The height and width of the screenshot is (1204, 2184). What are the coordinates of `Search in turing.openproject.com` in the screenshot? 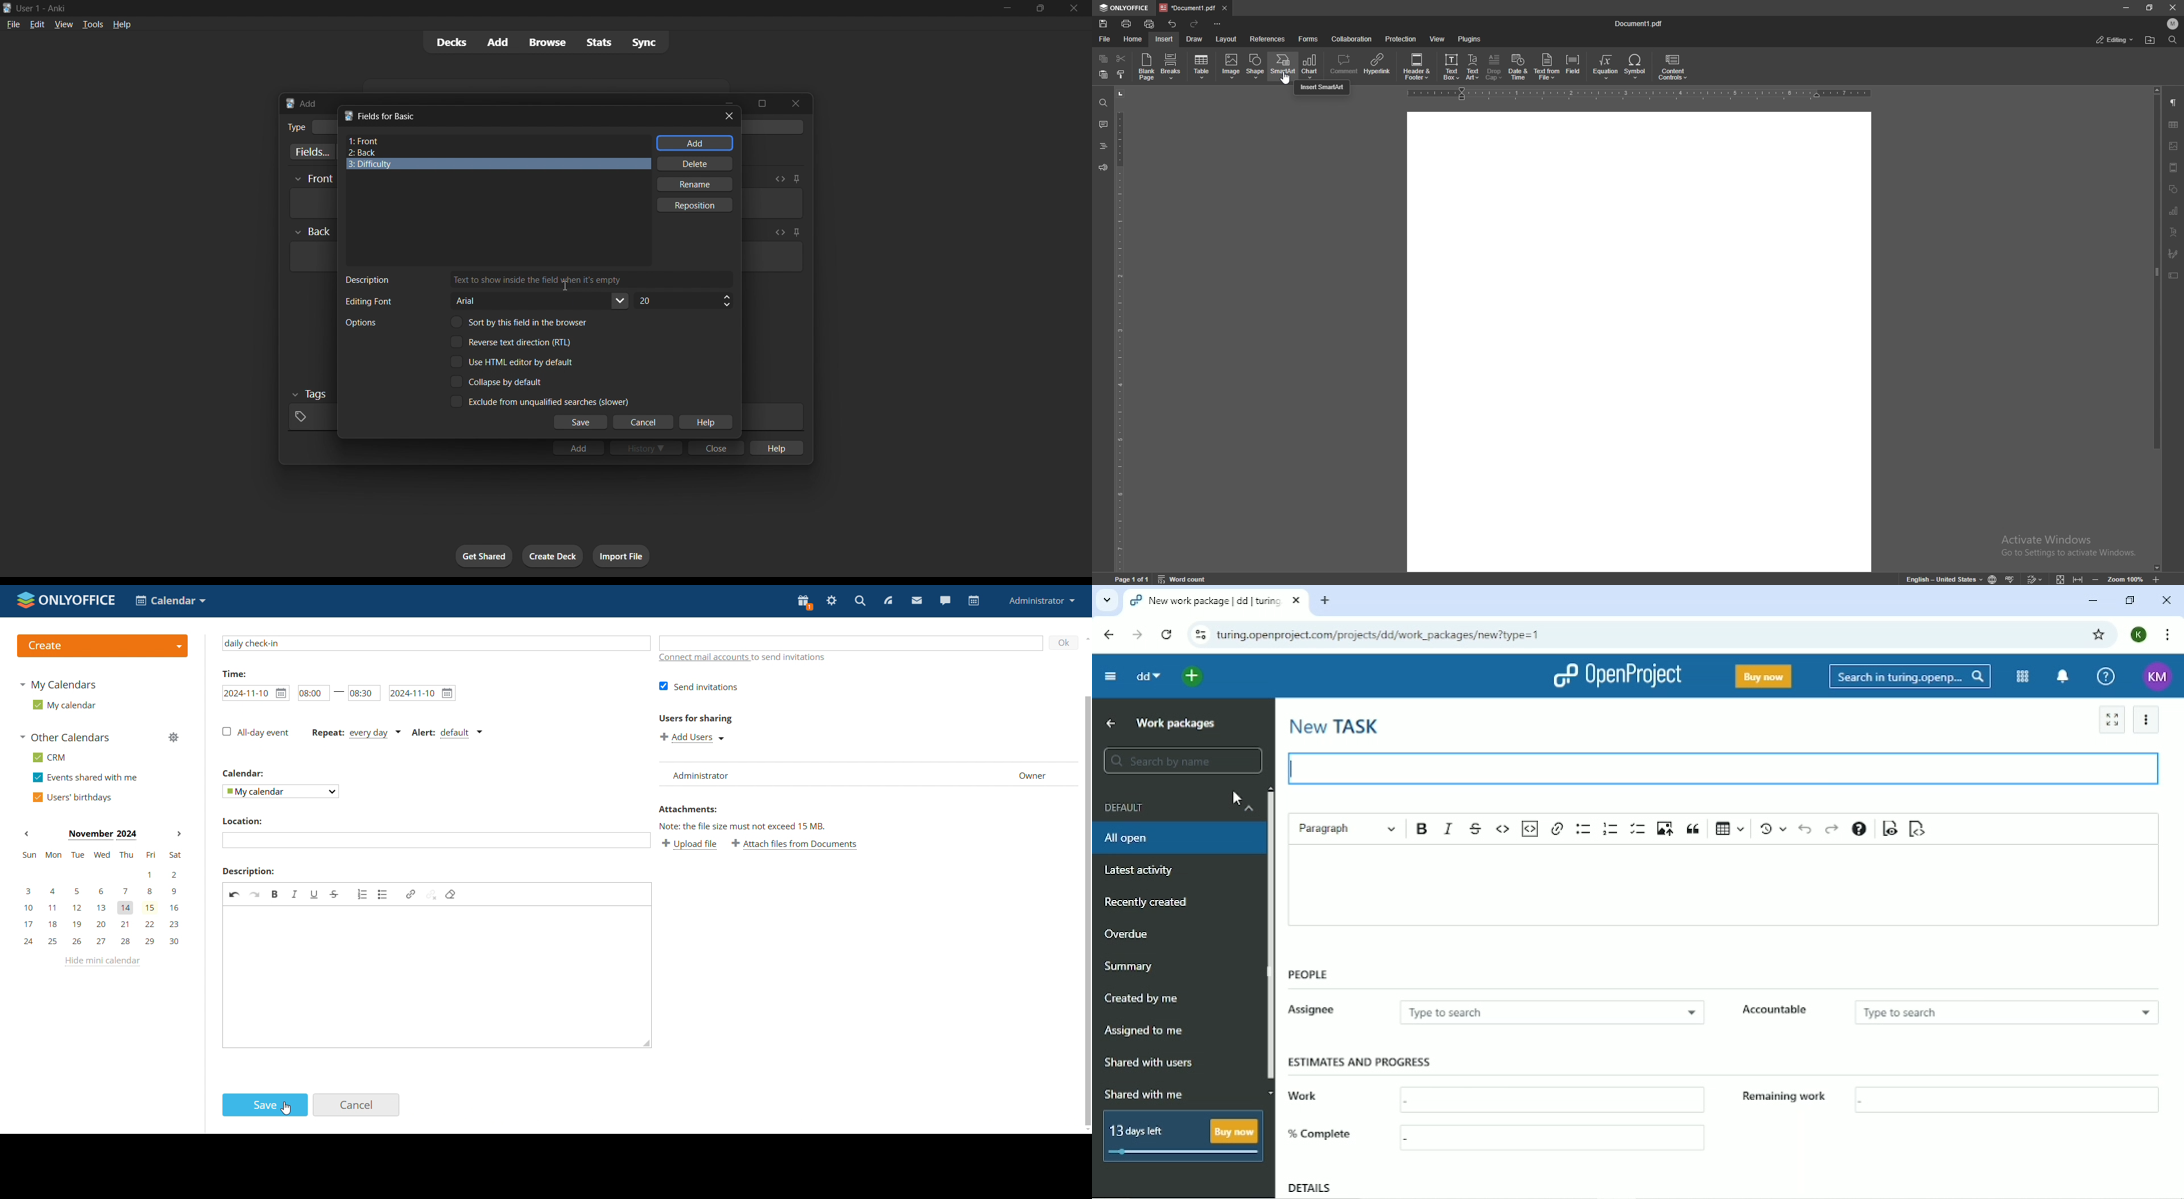 It's located at (1910, 676).